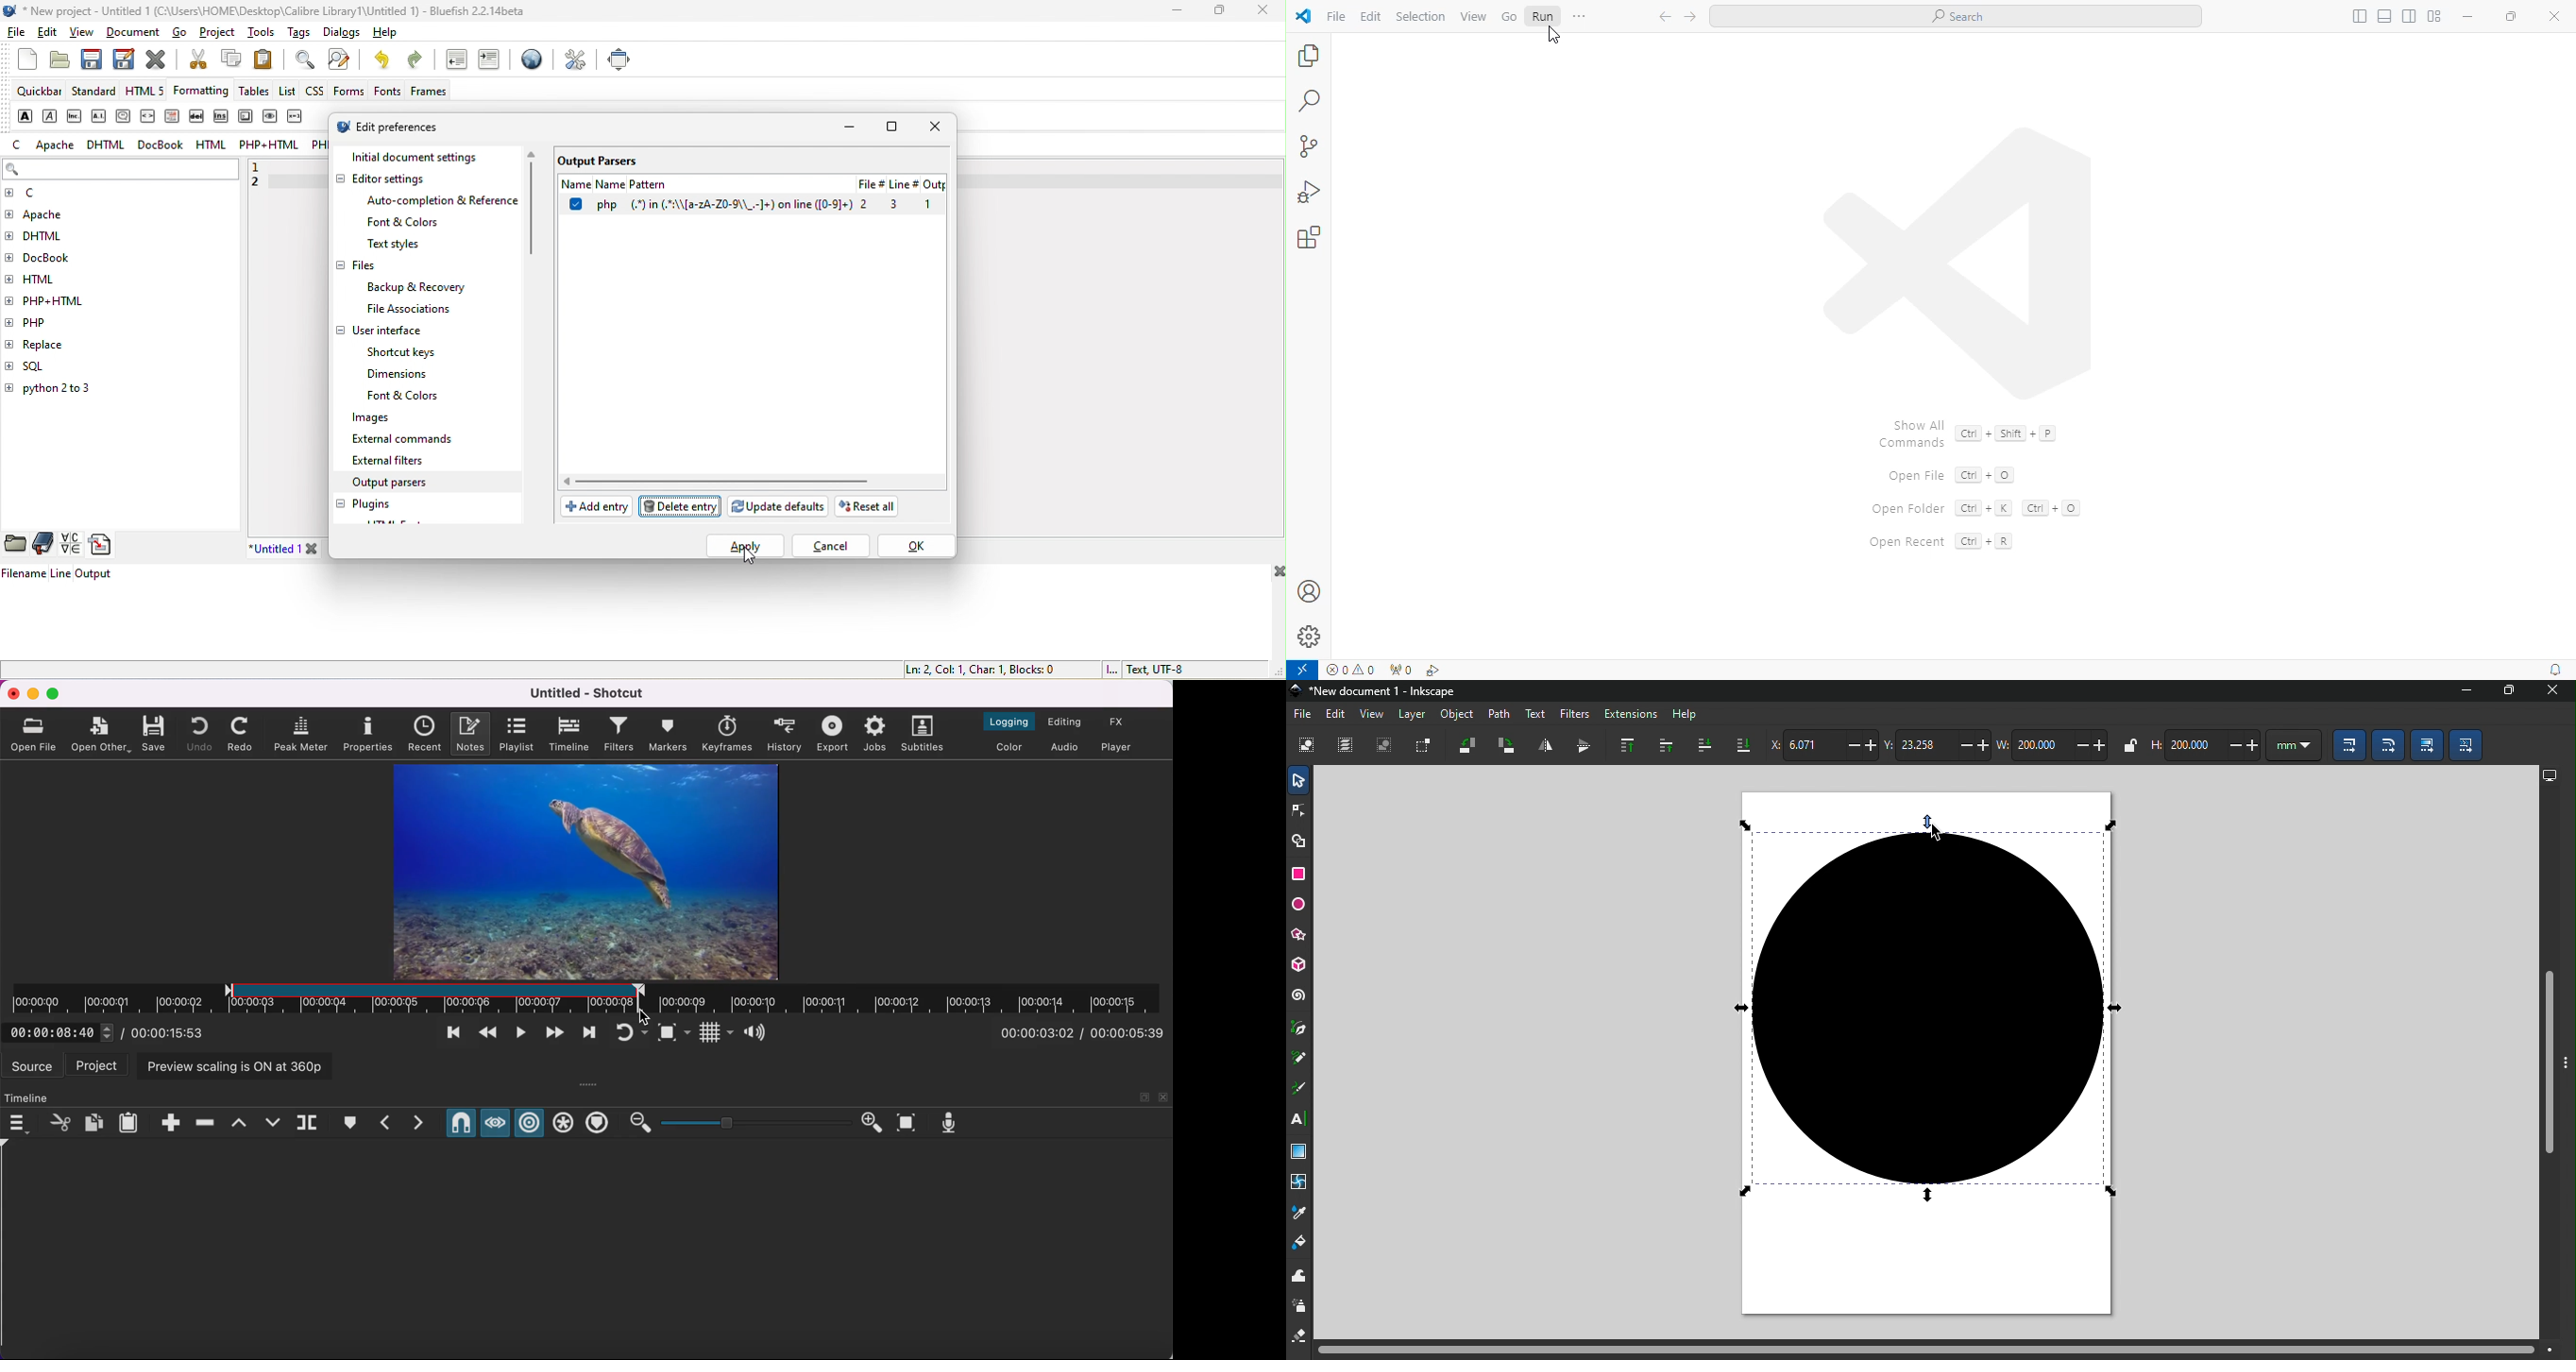  Describe the element at coordinates (729, 733) in the screenshot. I see `keyframes` at that location.